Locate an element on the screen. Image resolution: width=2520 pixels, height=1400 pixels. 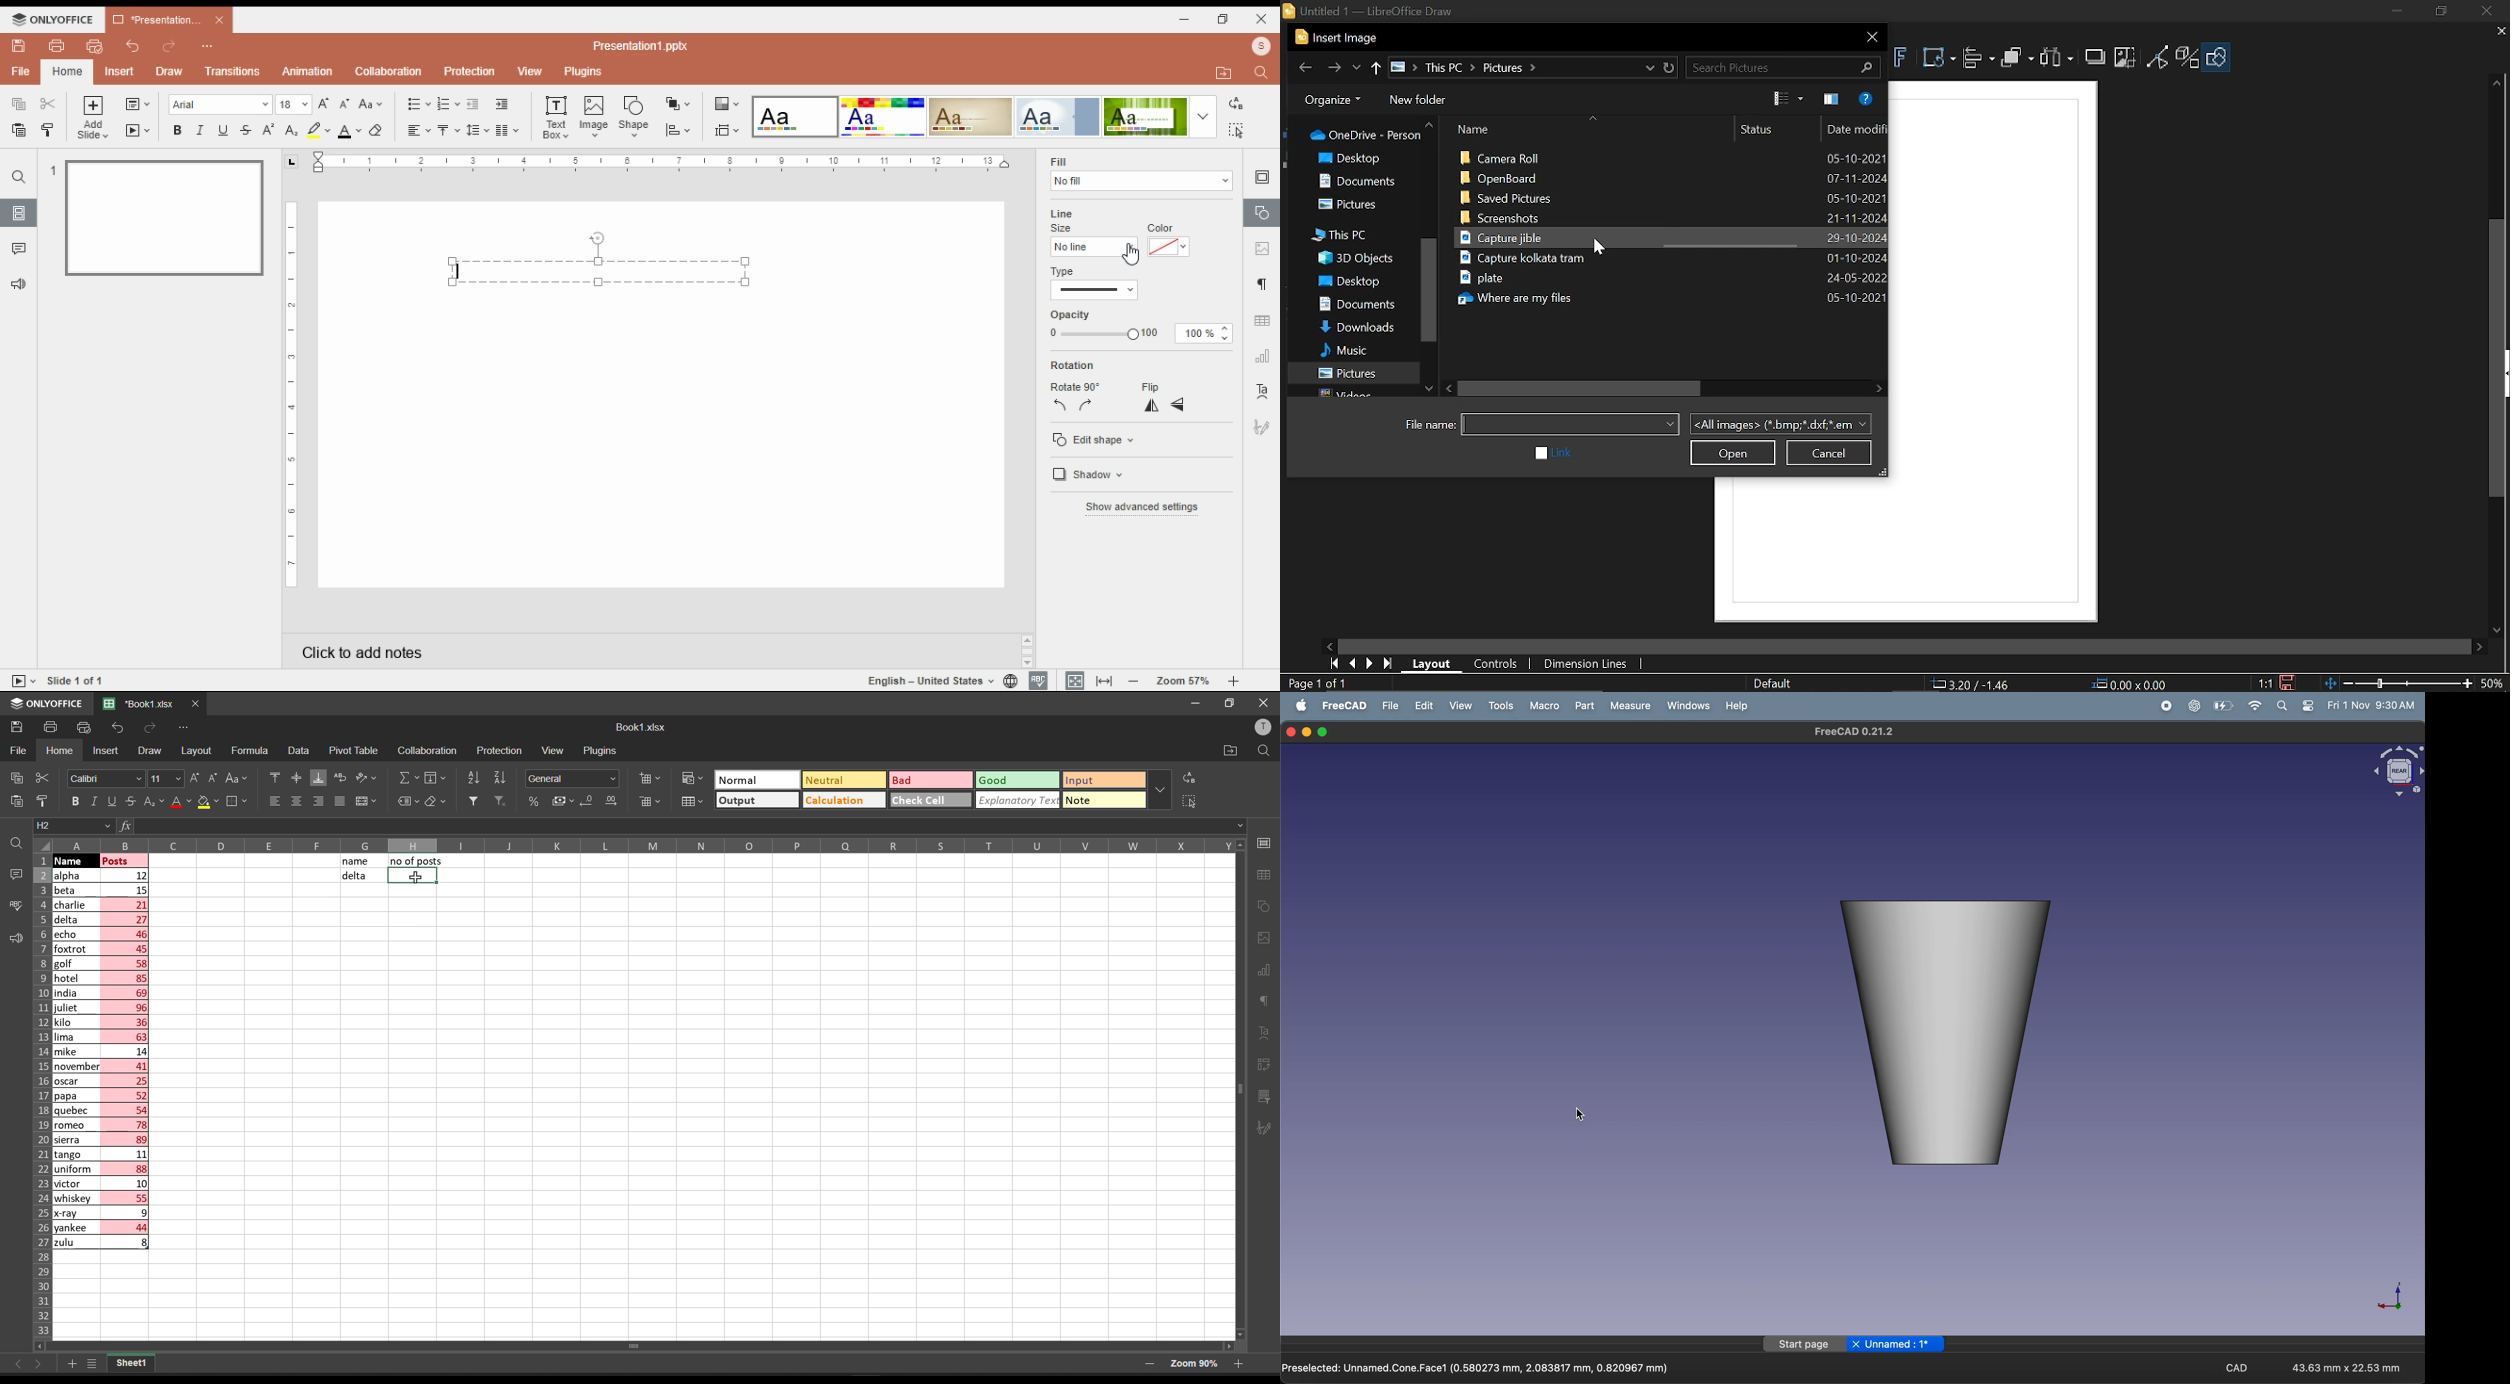
align bottom is located at coordinates (318, 777).